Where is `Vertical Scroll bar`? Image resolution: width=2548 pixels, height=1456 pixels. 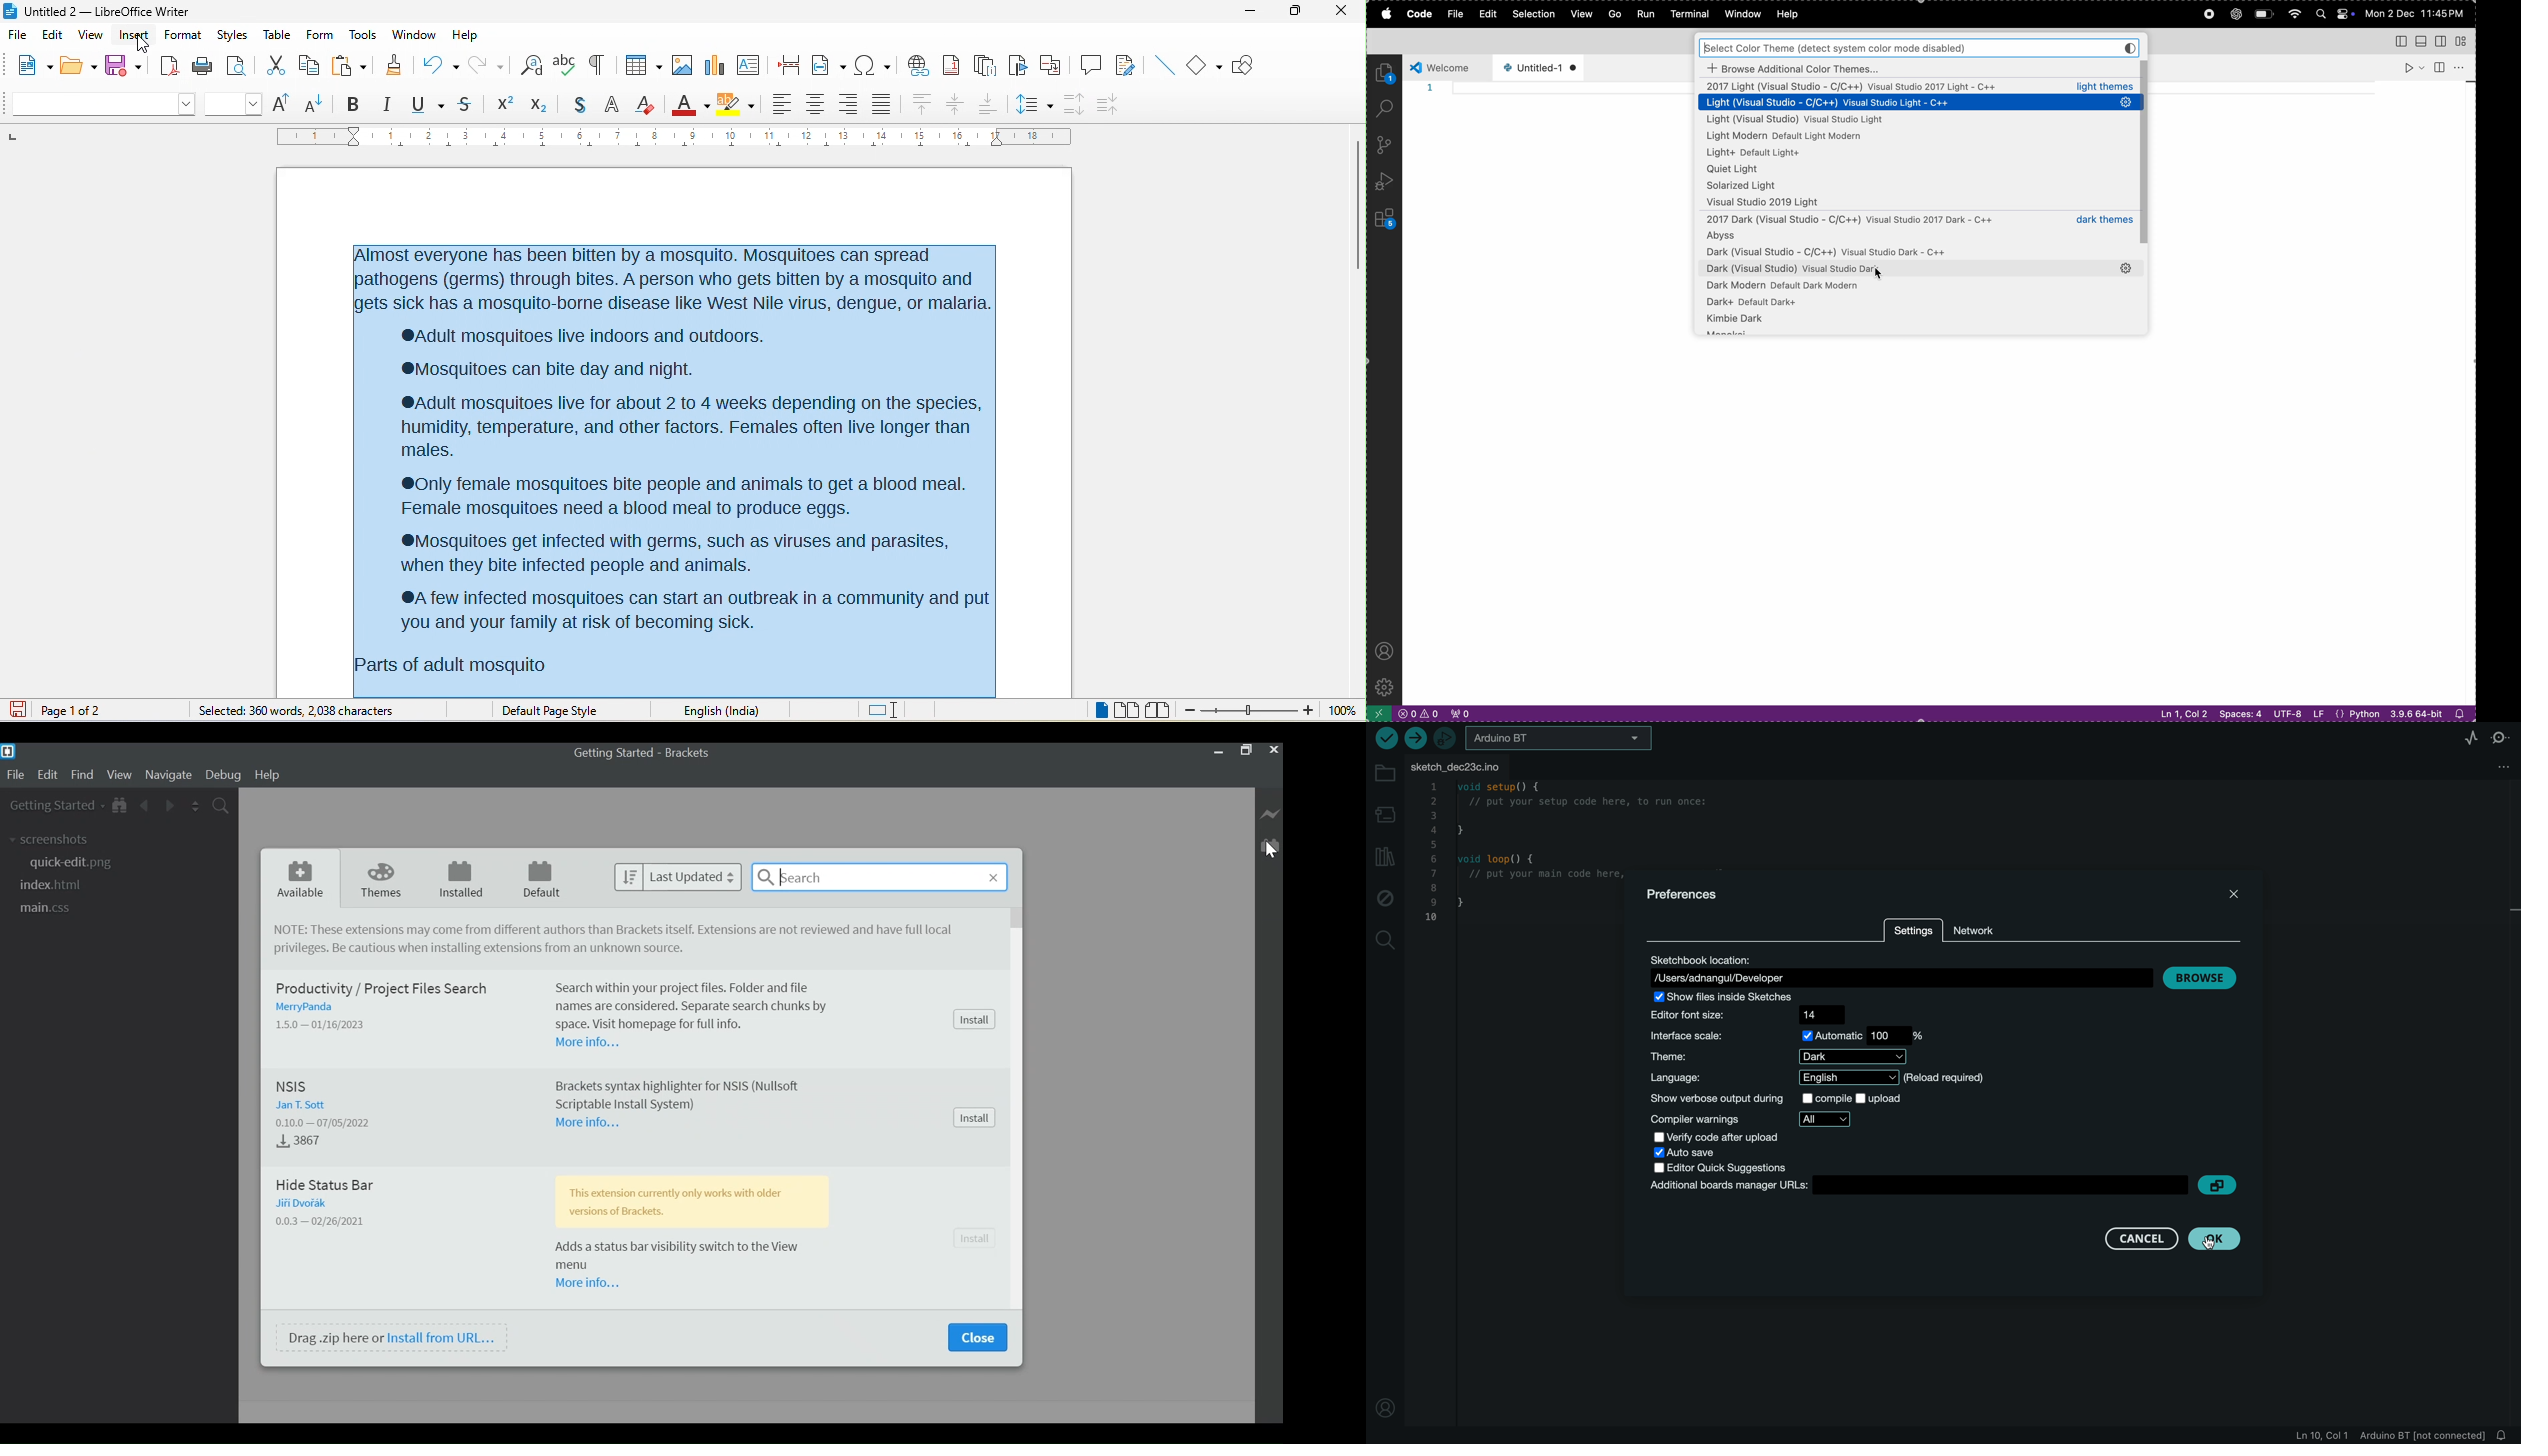
Vertical Scroll bar is located at coordinates (1018, 919).